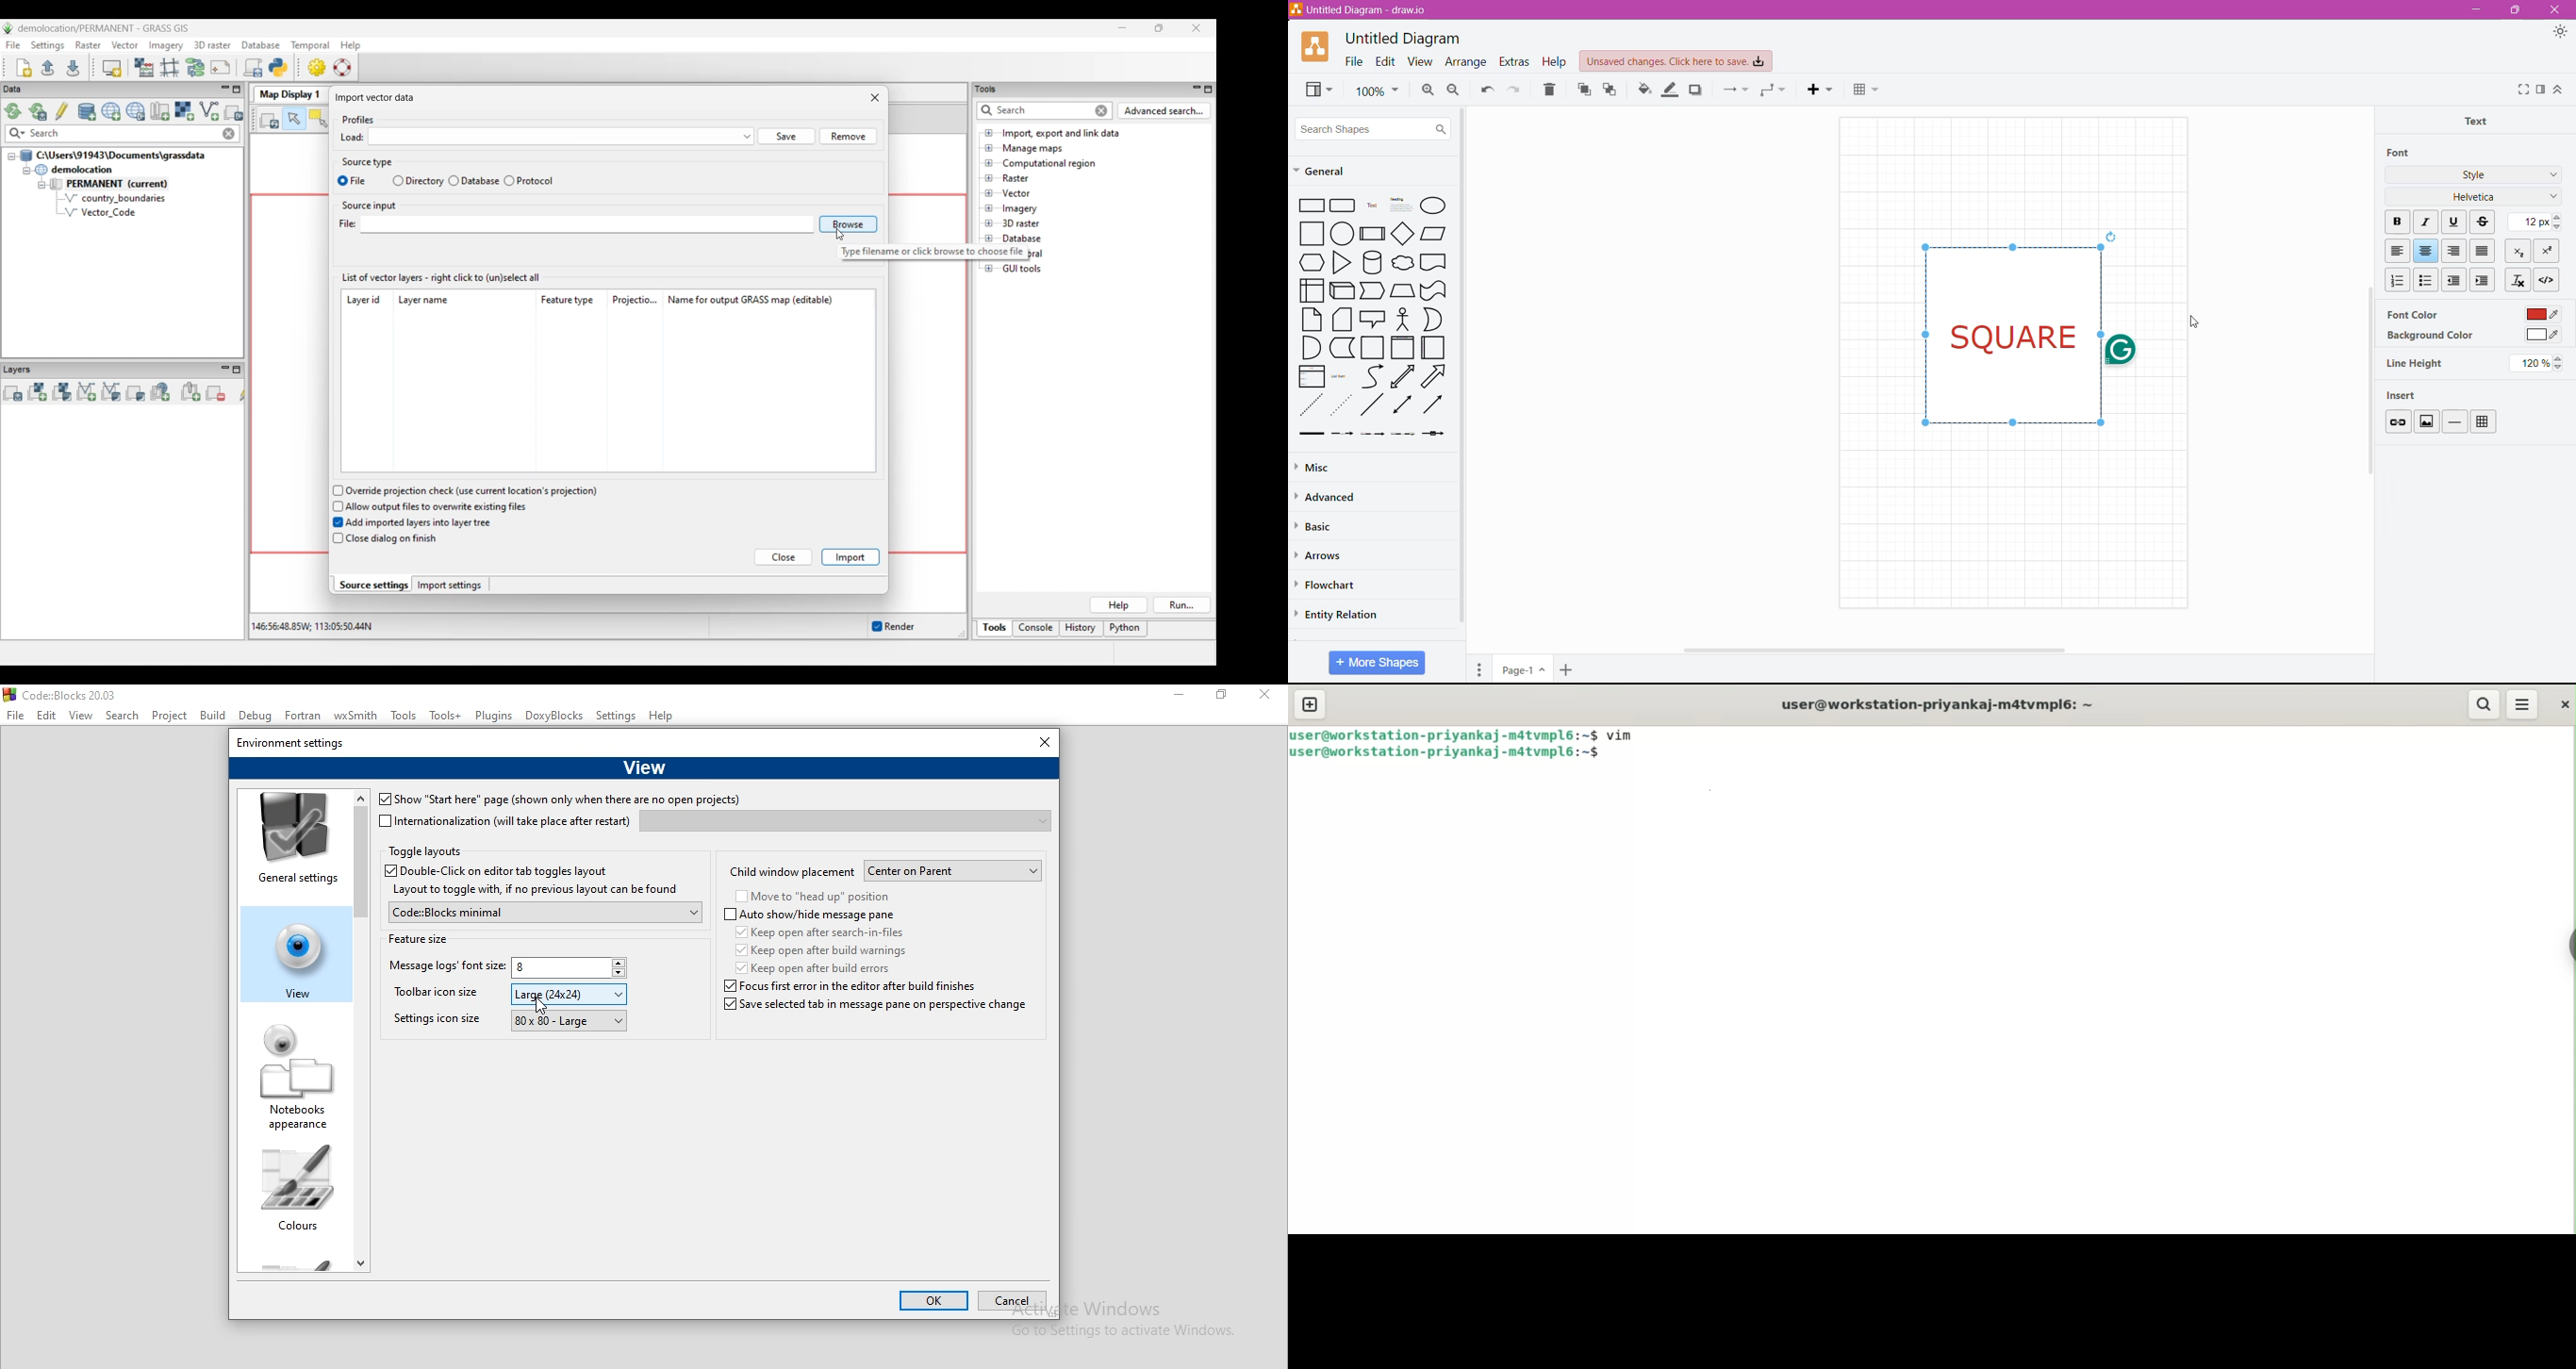  What do you see at coordinates (2454, 221) in the screenshot?
I see `Underline` at bounding box center [2454, 221].